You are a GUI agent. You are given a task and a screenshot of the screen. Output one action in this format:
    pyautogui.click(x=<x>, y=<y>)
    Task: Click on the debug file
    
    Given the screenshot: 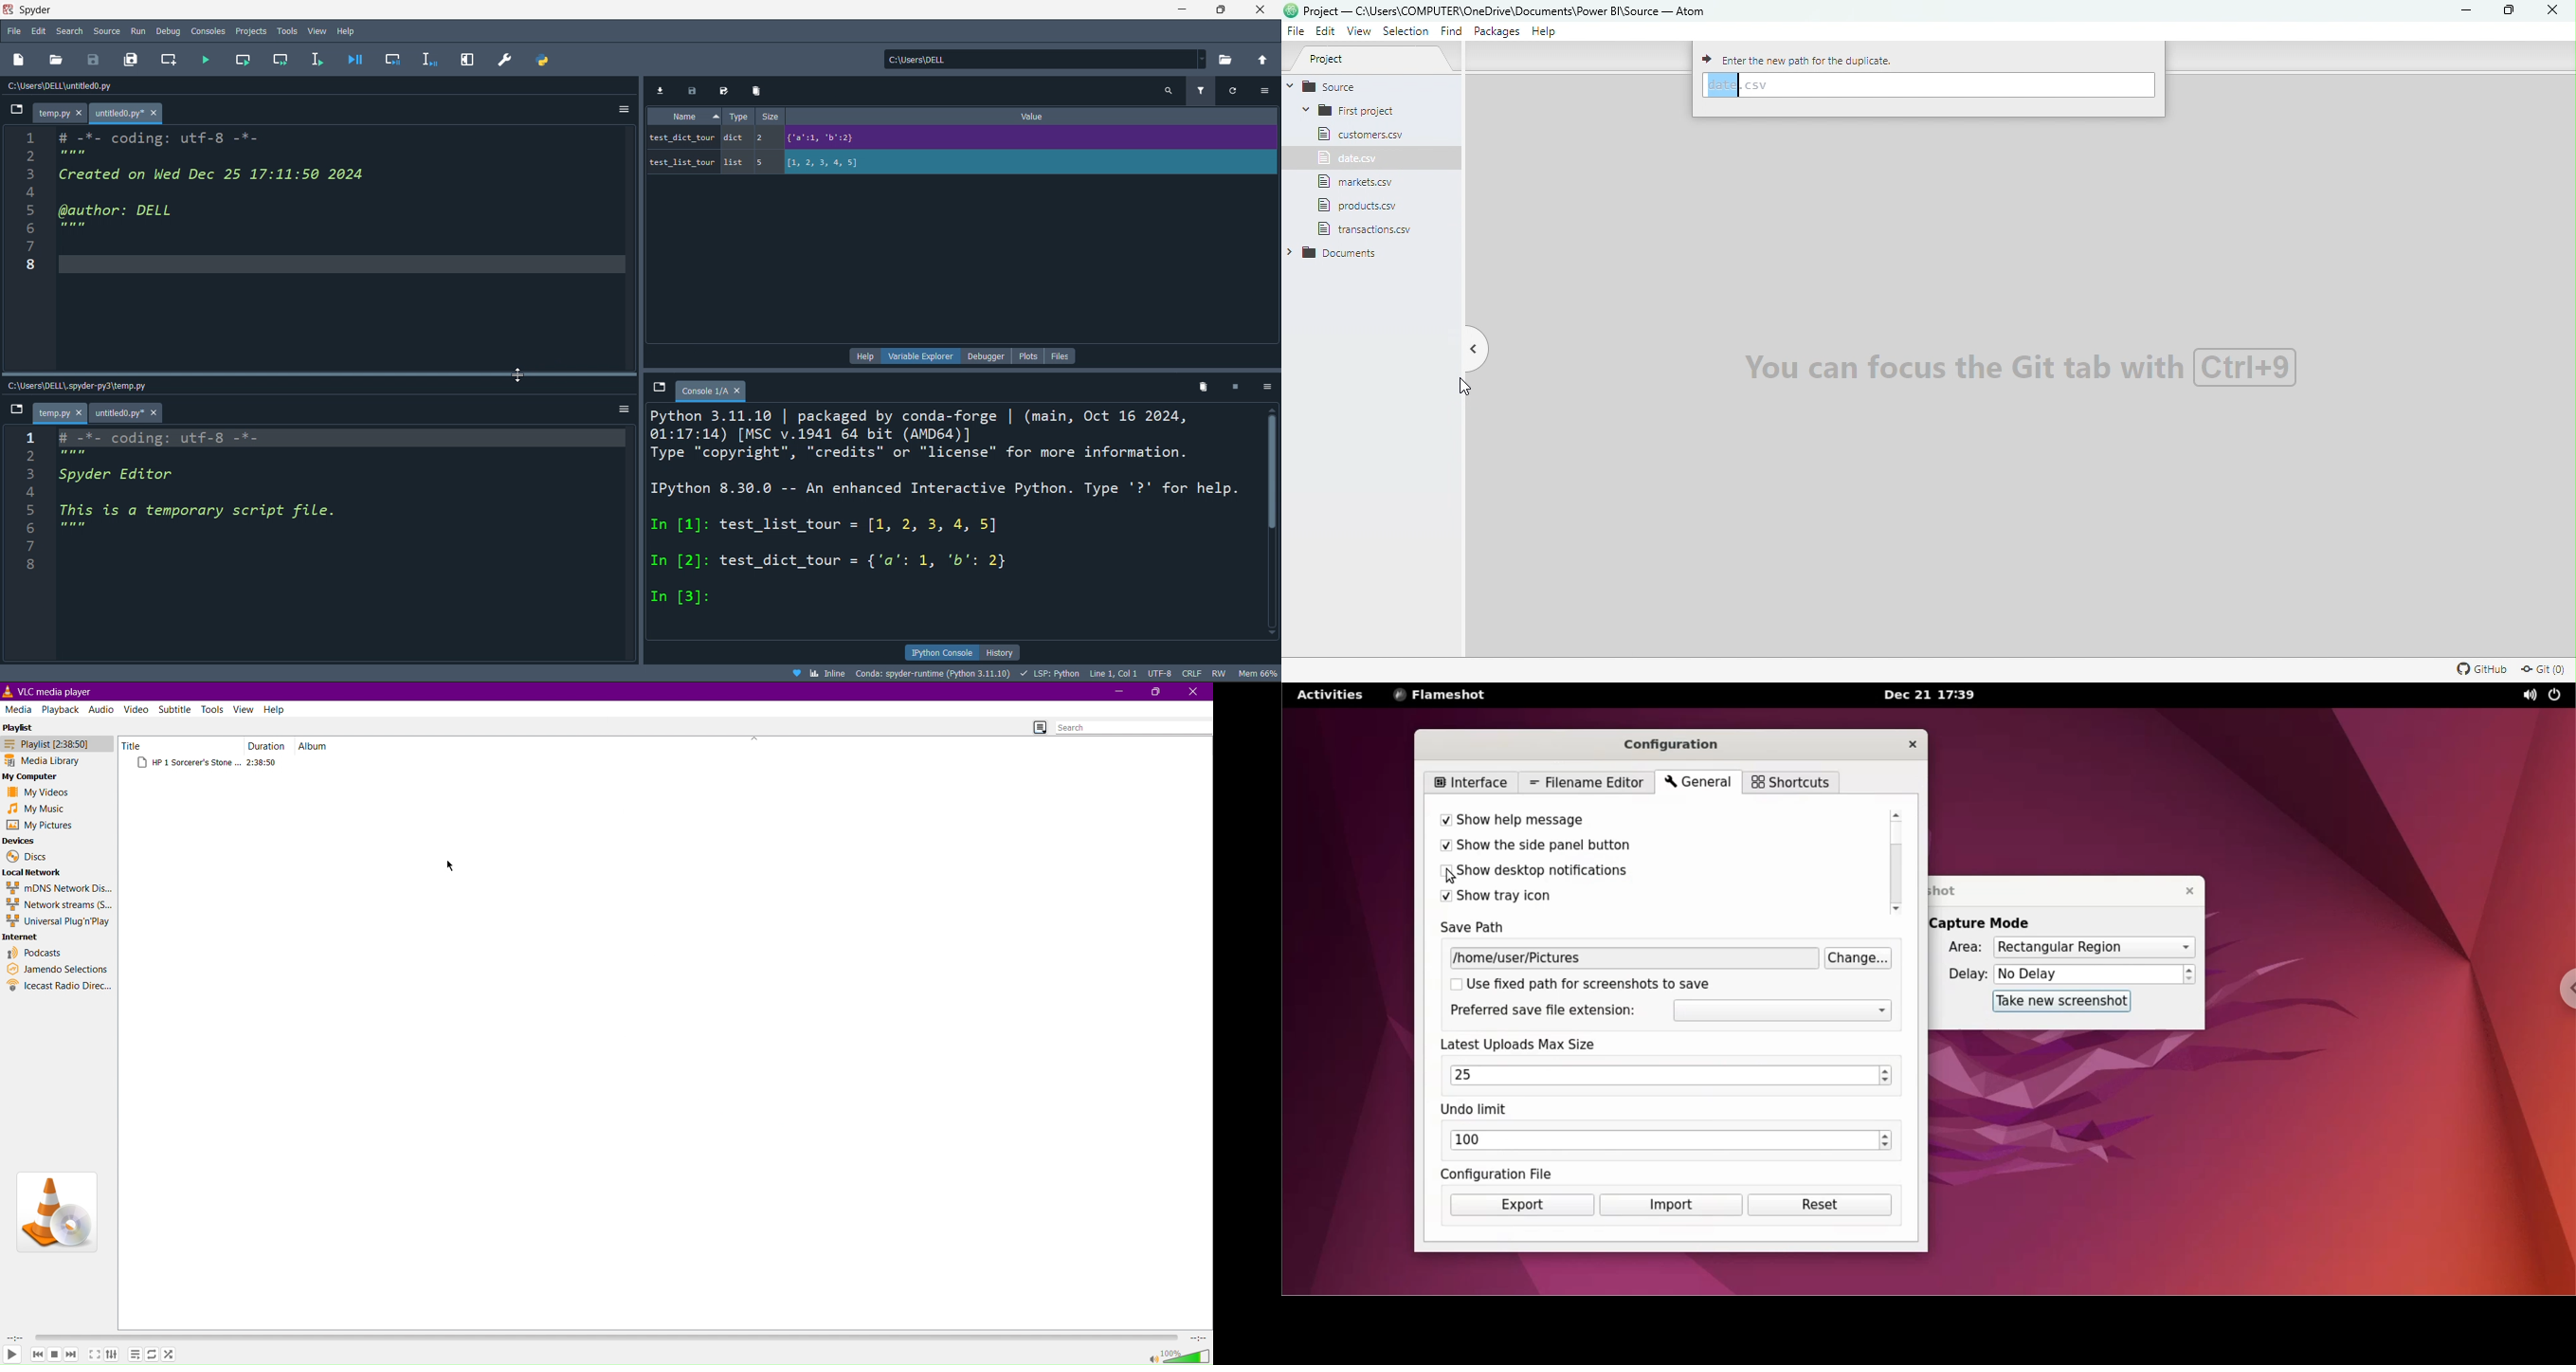 What is the action you would take?
    pyautogui.click(x=359, y=60)
    